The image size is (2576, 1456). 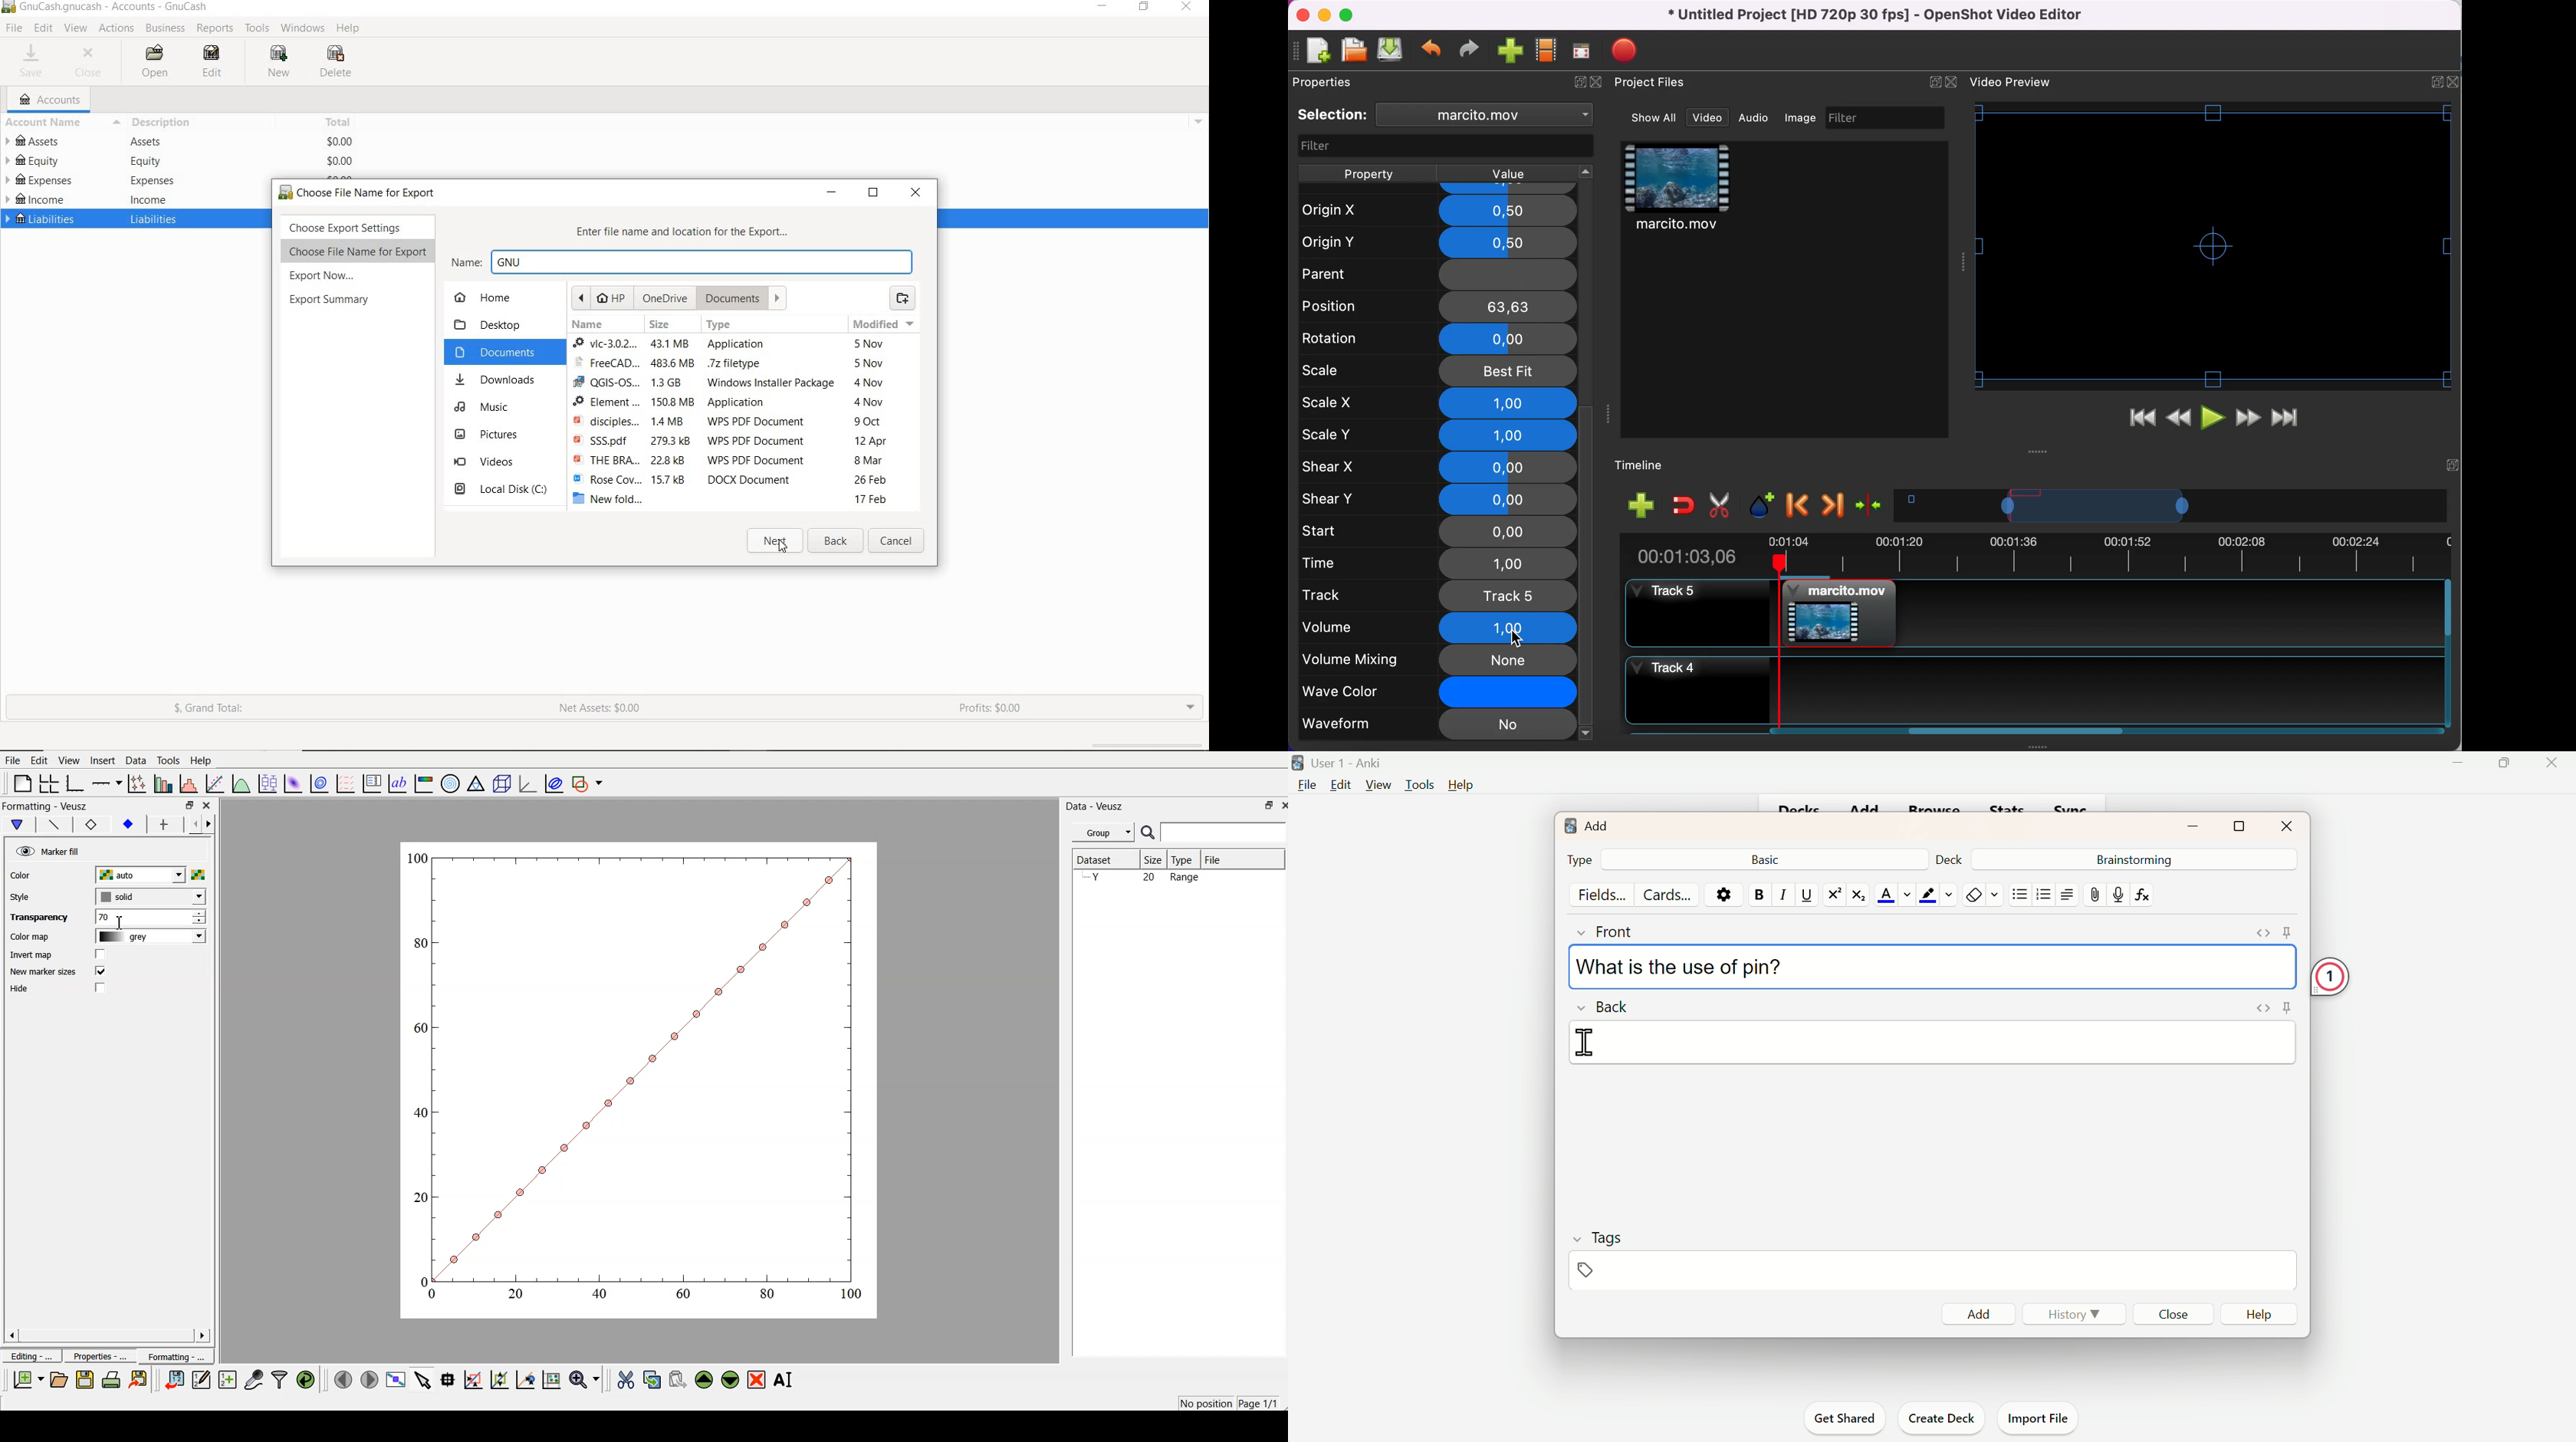 I want to click on close, so click(x=2555, y=769).